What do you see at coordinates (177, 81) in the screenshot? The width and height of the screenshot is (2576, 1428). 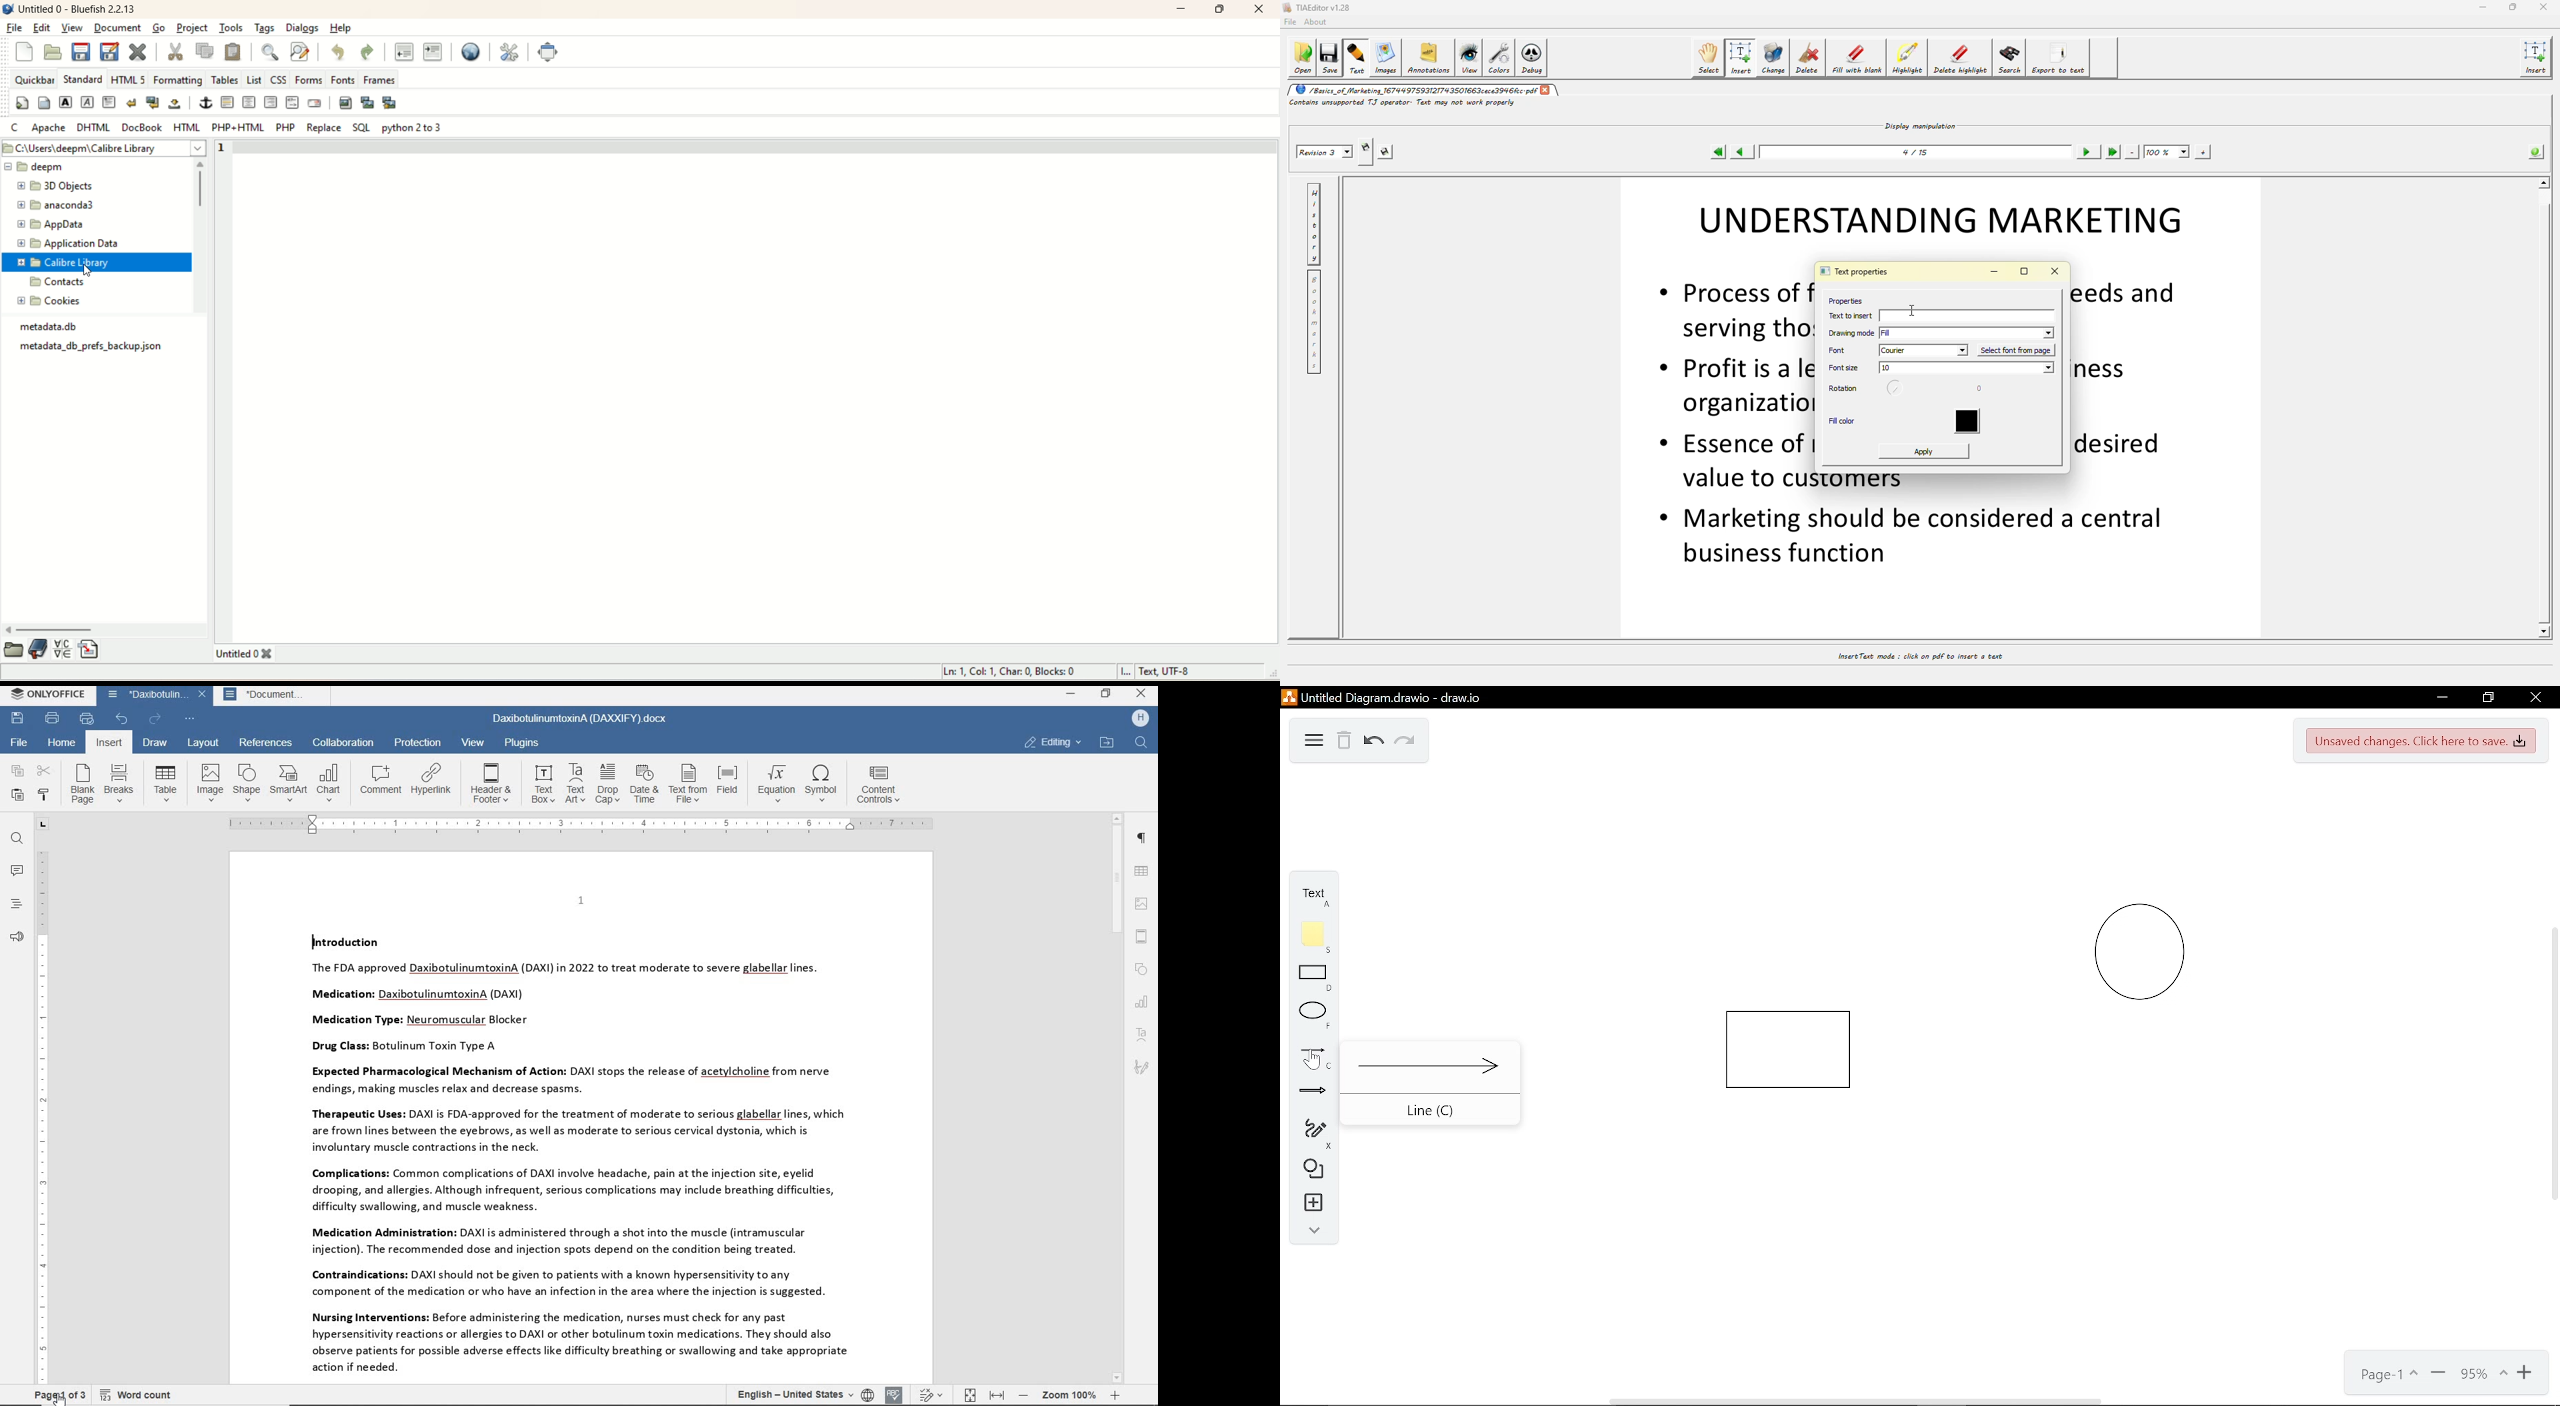 I see `formatting` at bounding box center [177, 81].